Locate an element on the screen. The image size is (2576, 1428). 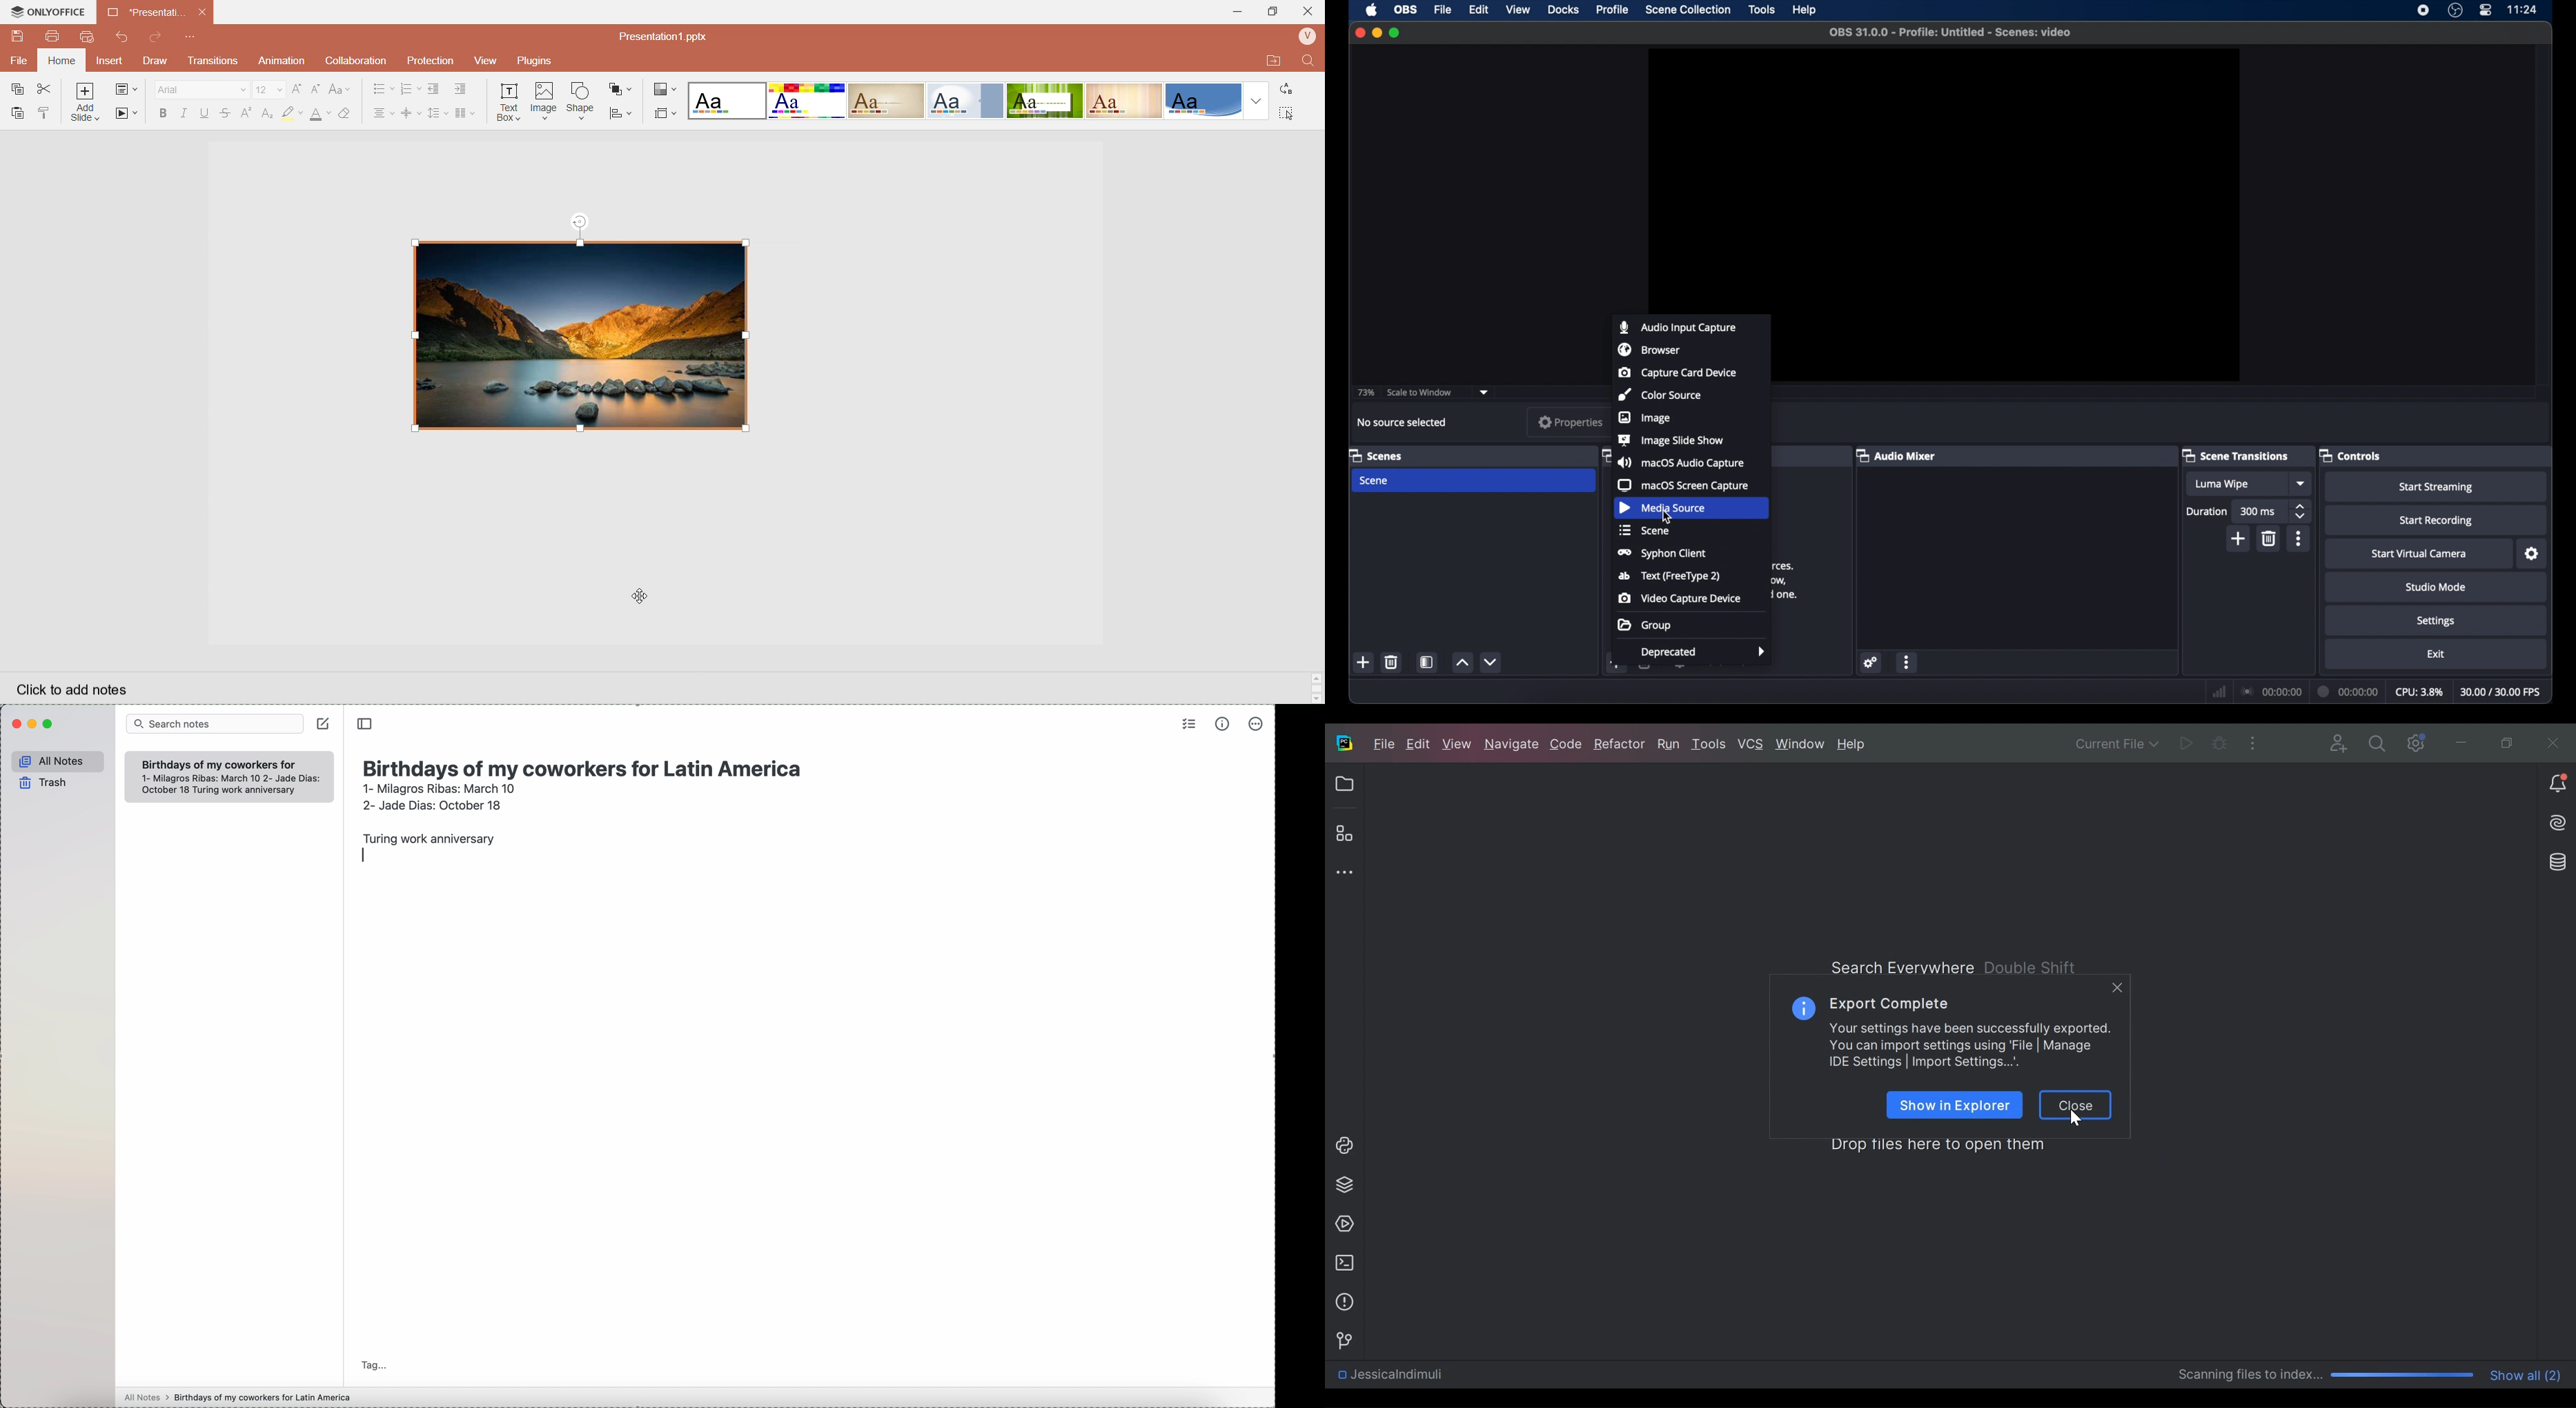
Minimize is located at coordinates (1241, 10).